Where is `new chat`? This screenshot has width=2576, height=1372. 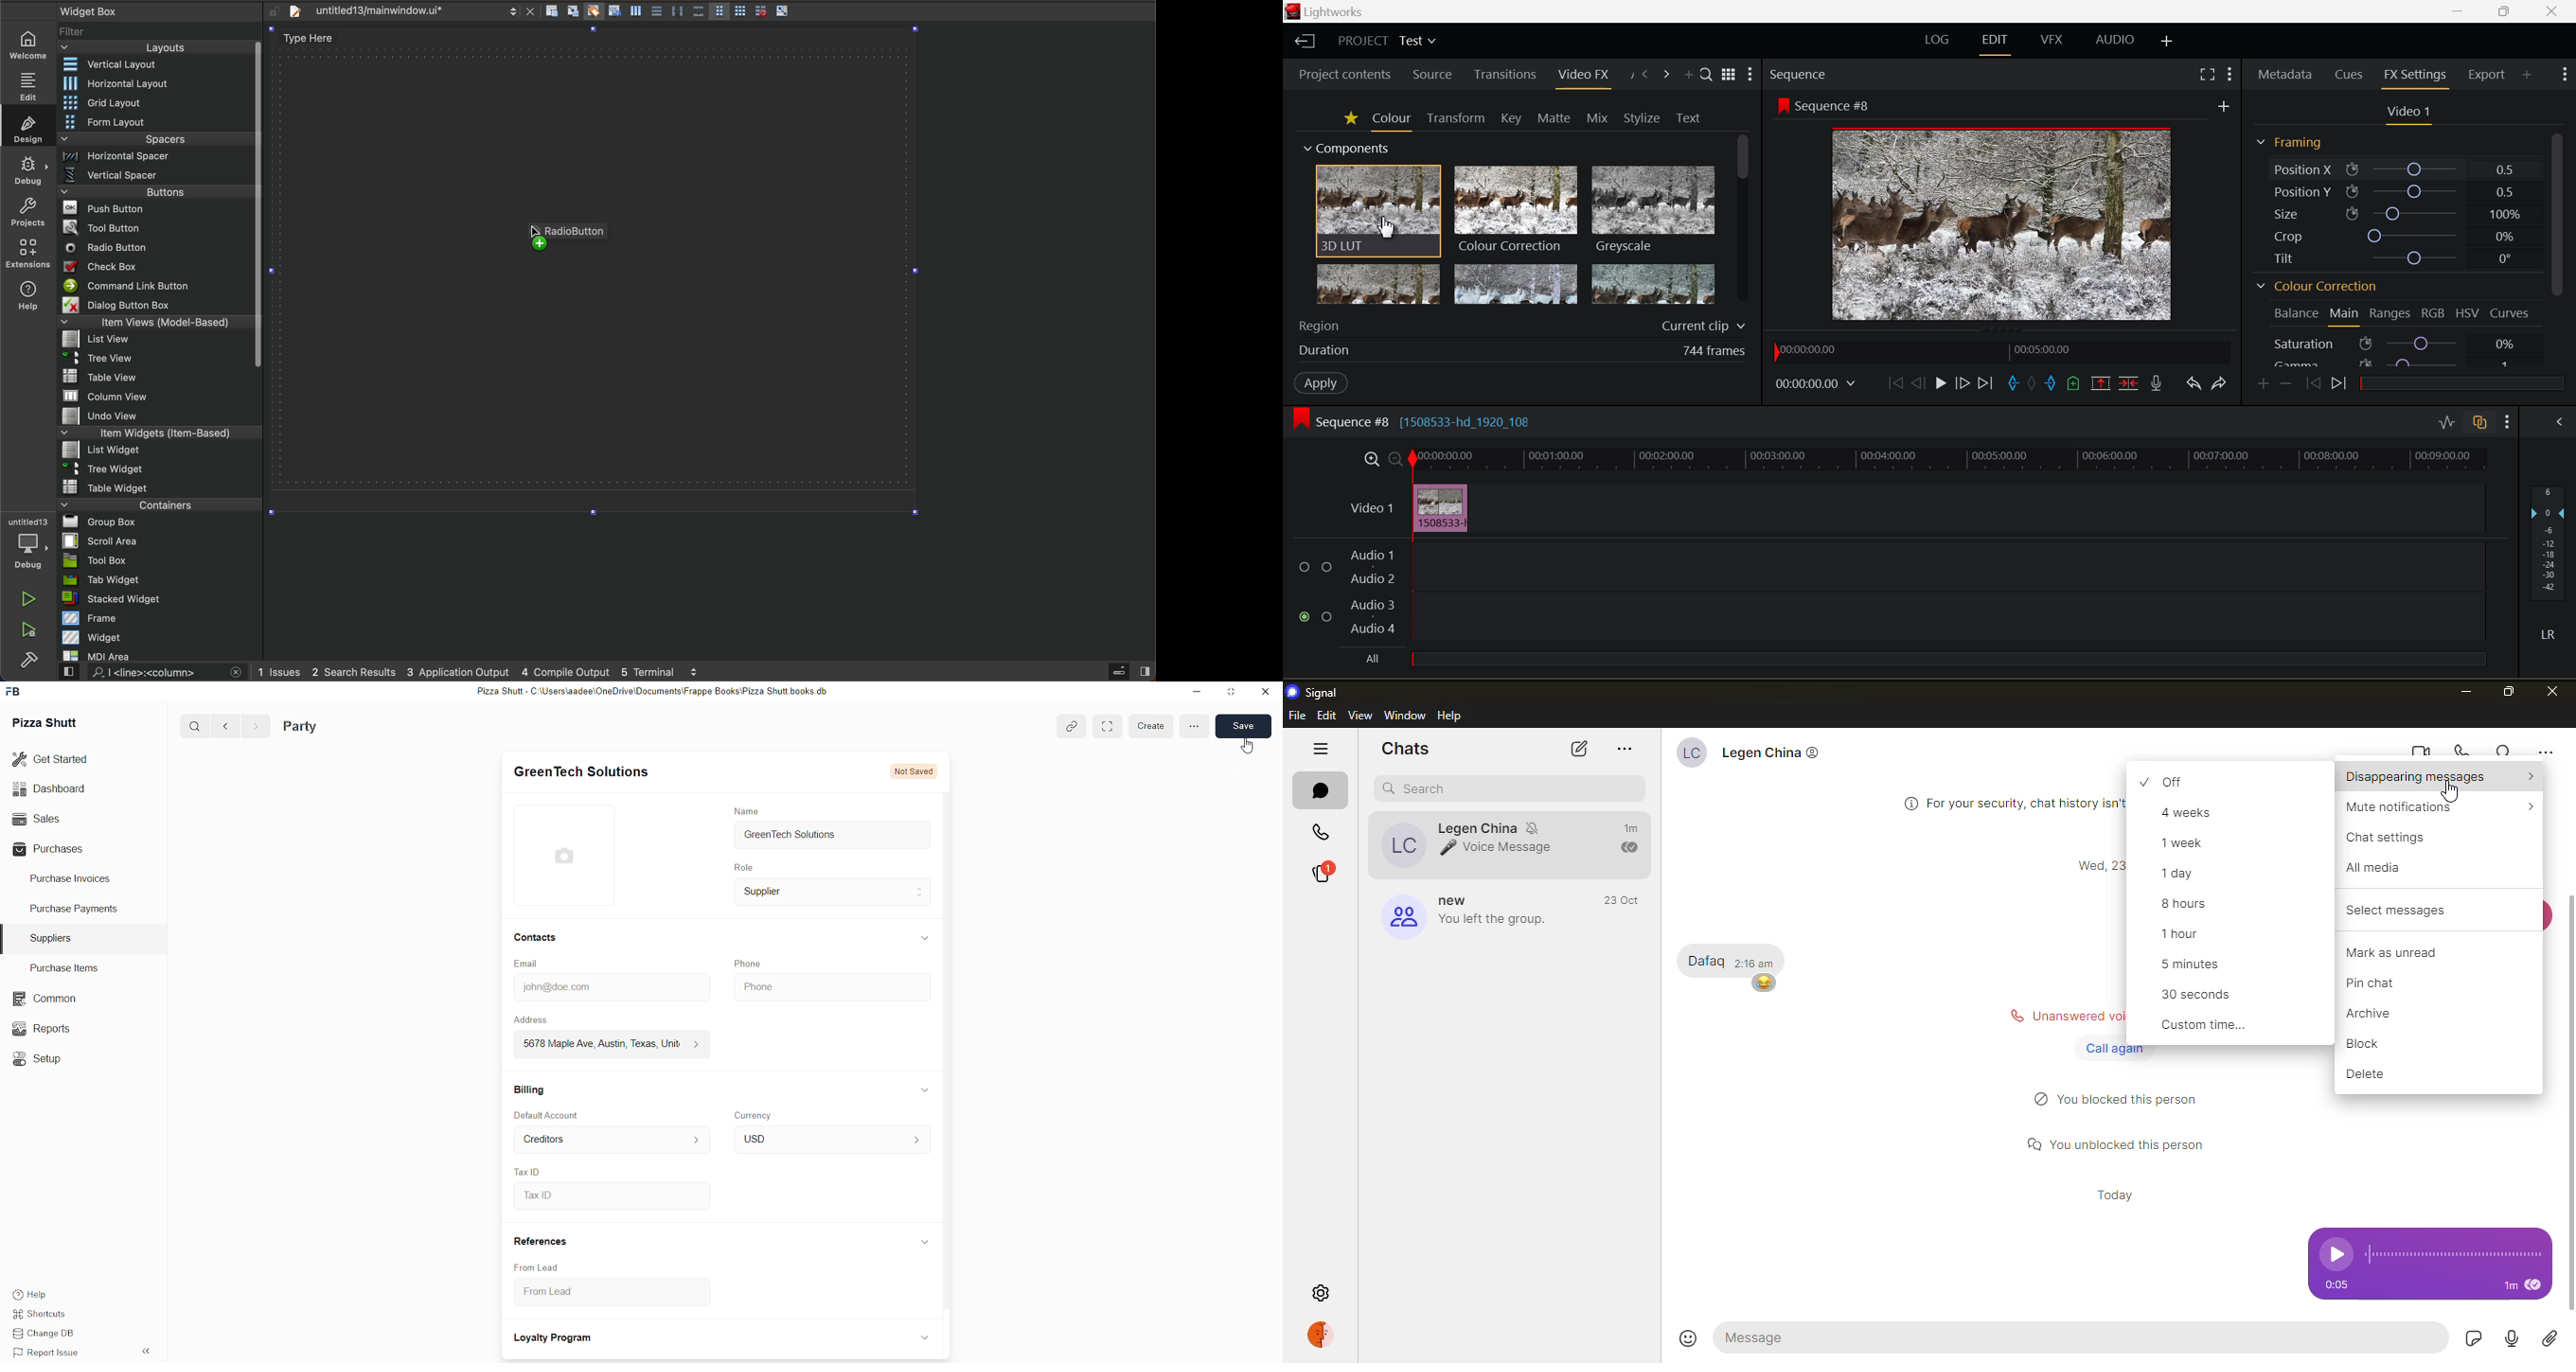 new chat is located at coordinates (1577, 751).